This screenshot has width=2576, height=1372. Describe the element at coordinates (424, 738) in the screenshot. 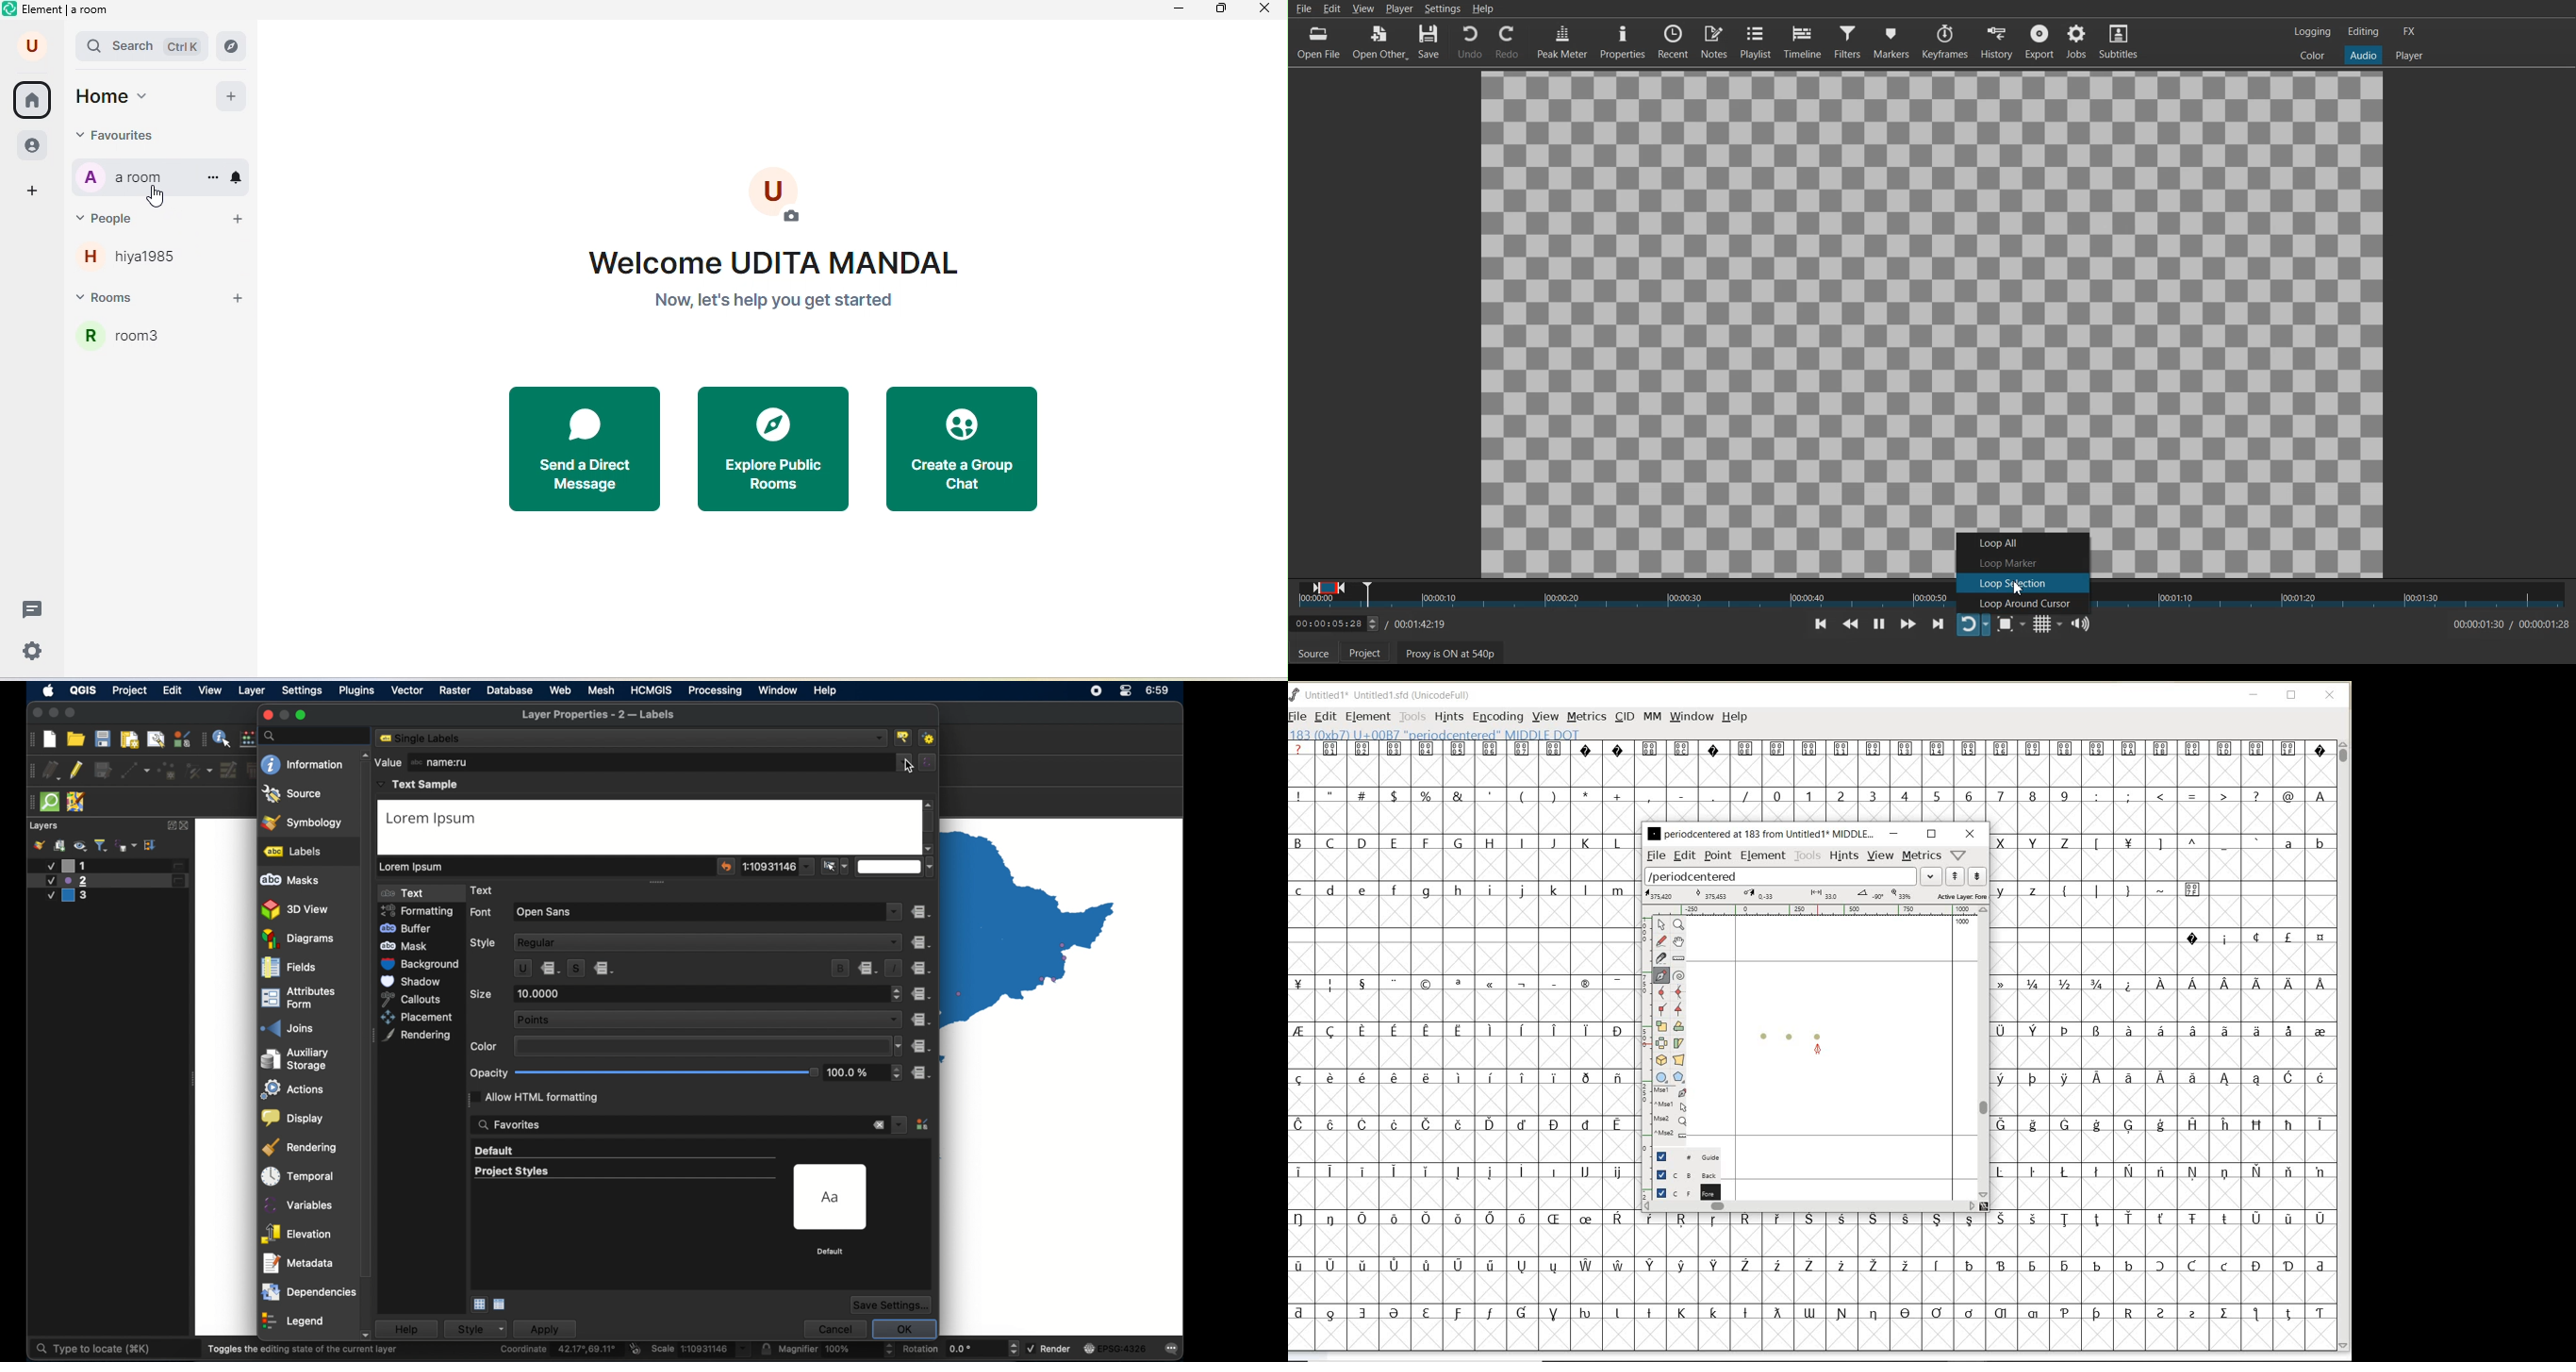

I see `no labels` at that location.